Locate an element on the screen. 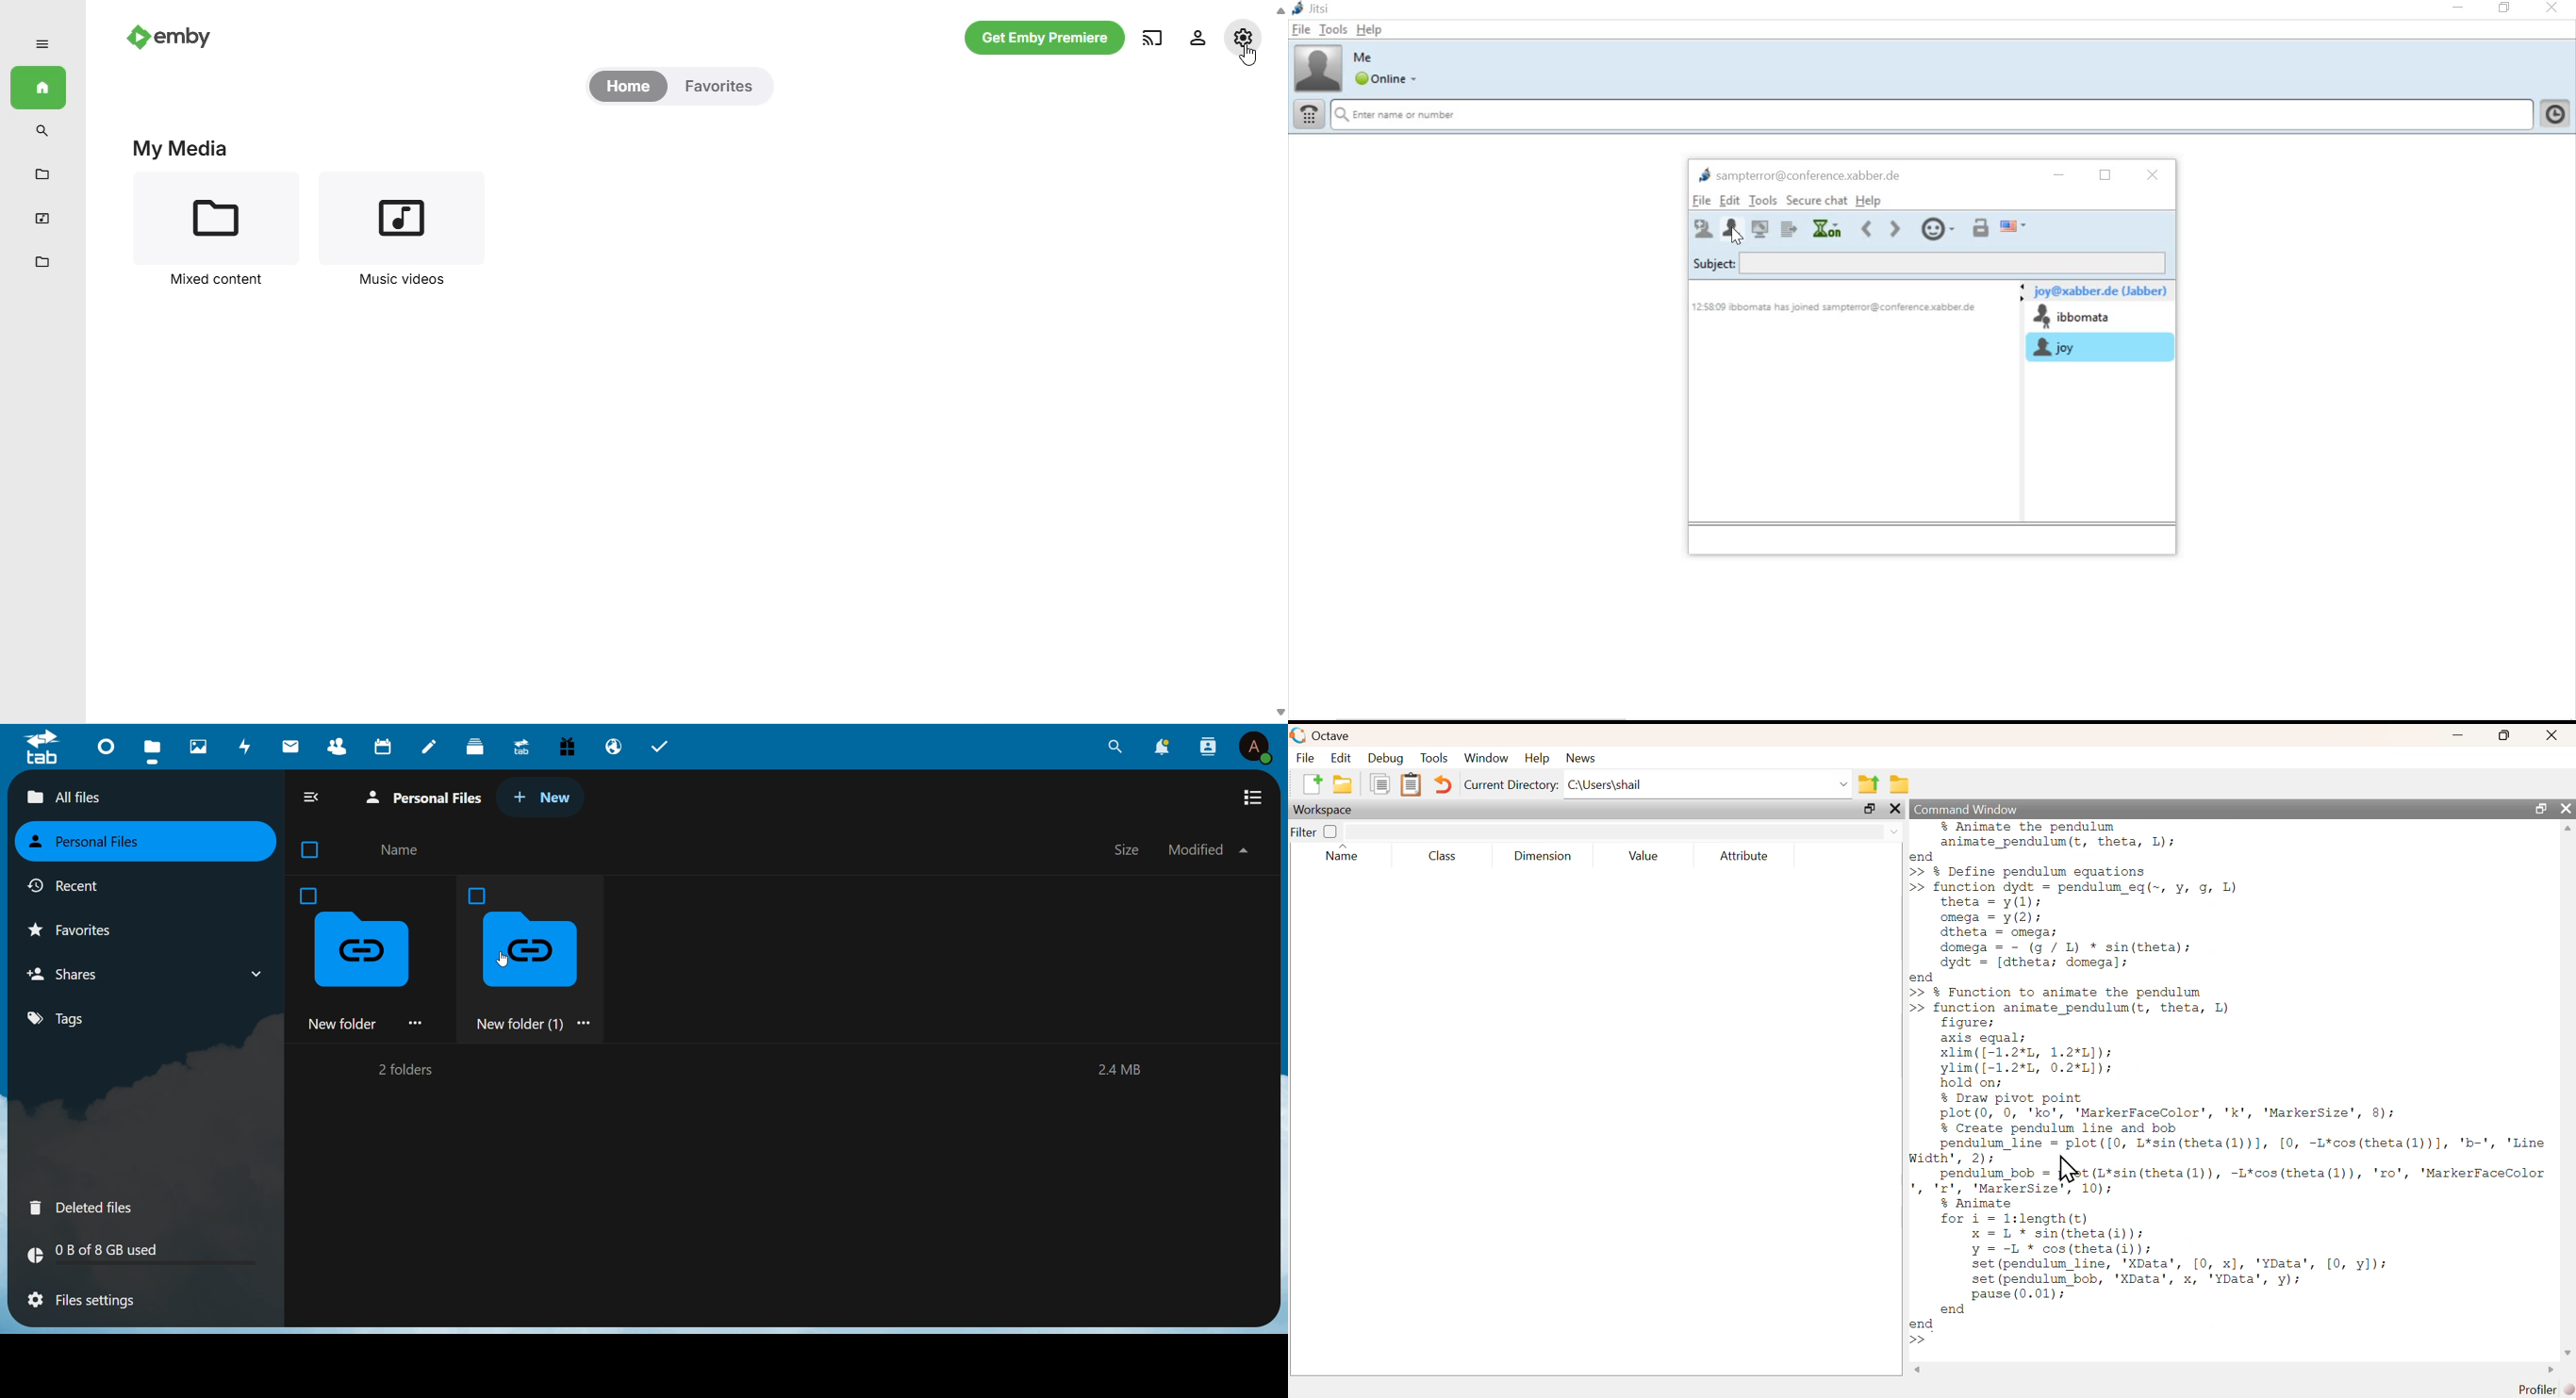 Image resolution: width=2576 pixels, height=1400 pixels. edit is located at coordinates (431, 747).